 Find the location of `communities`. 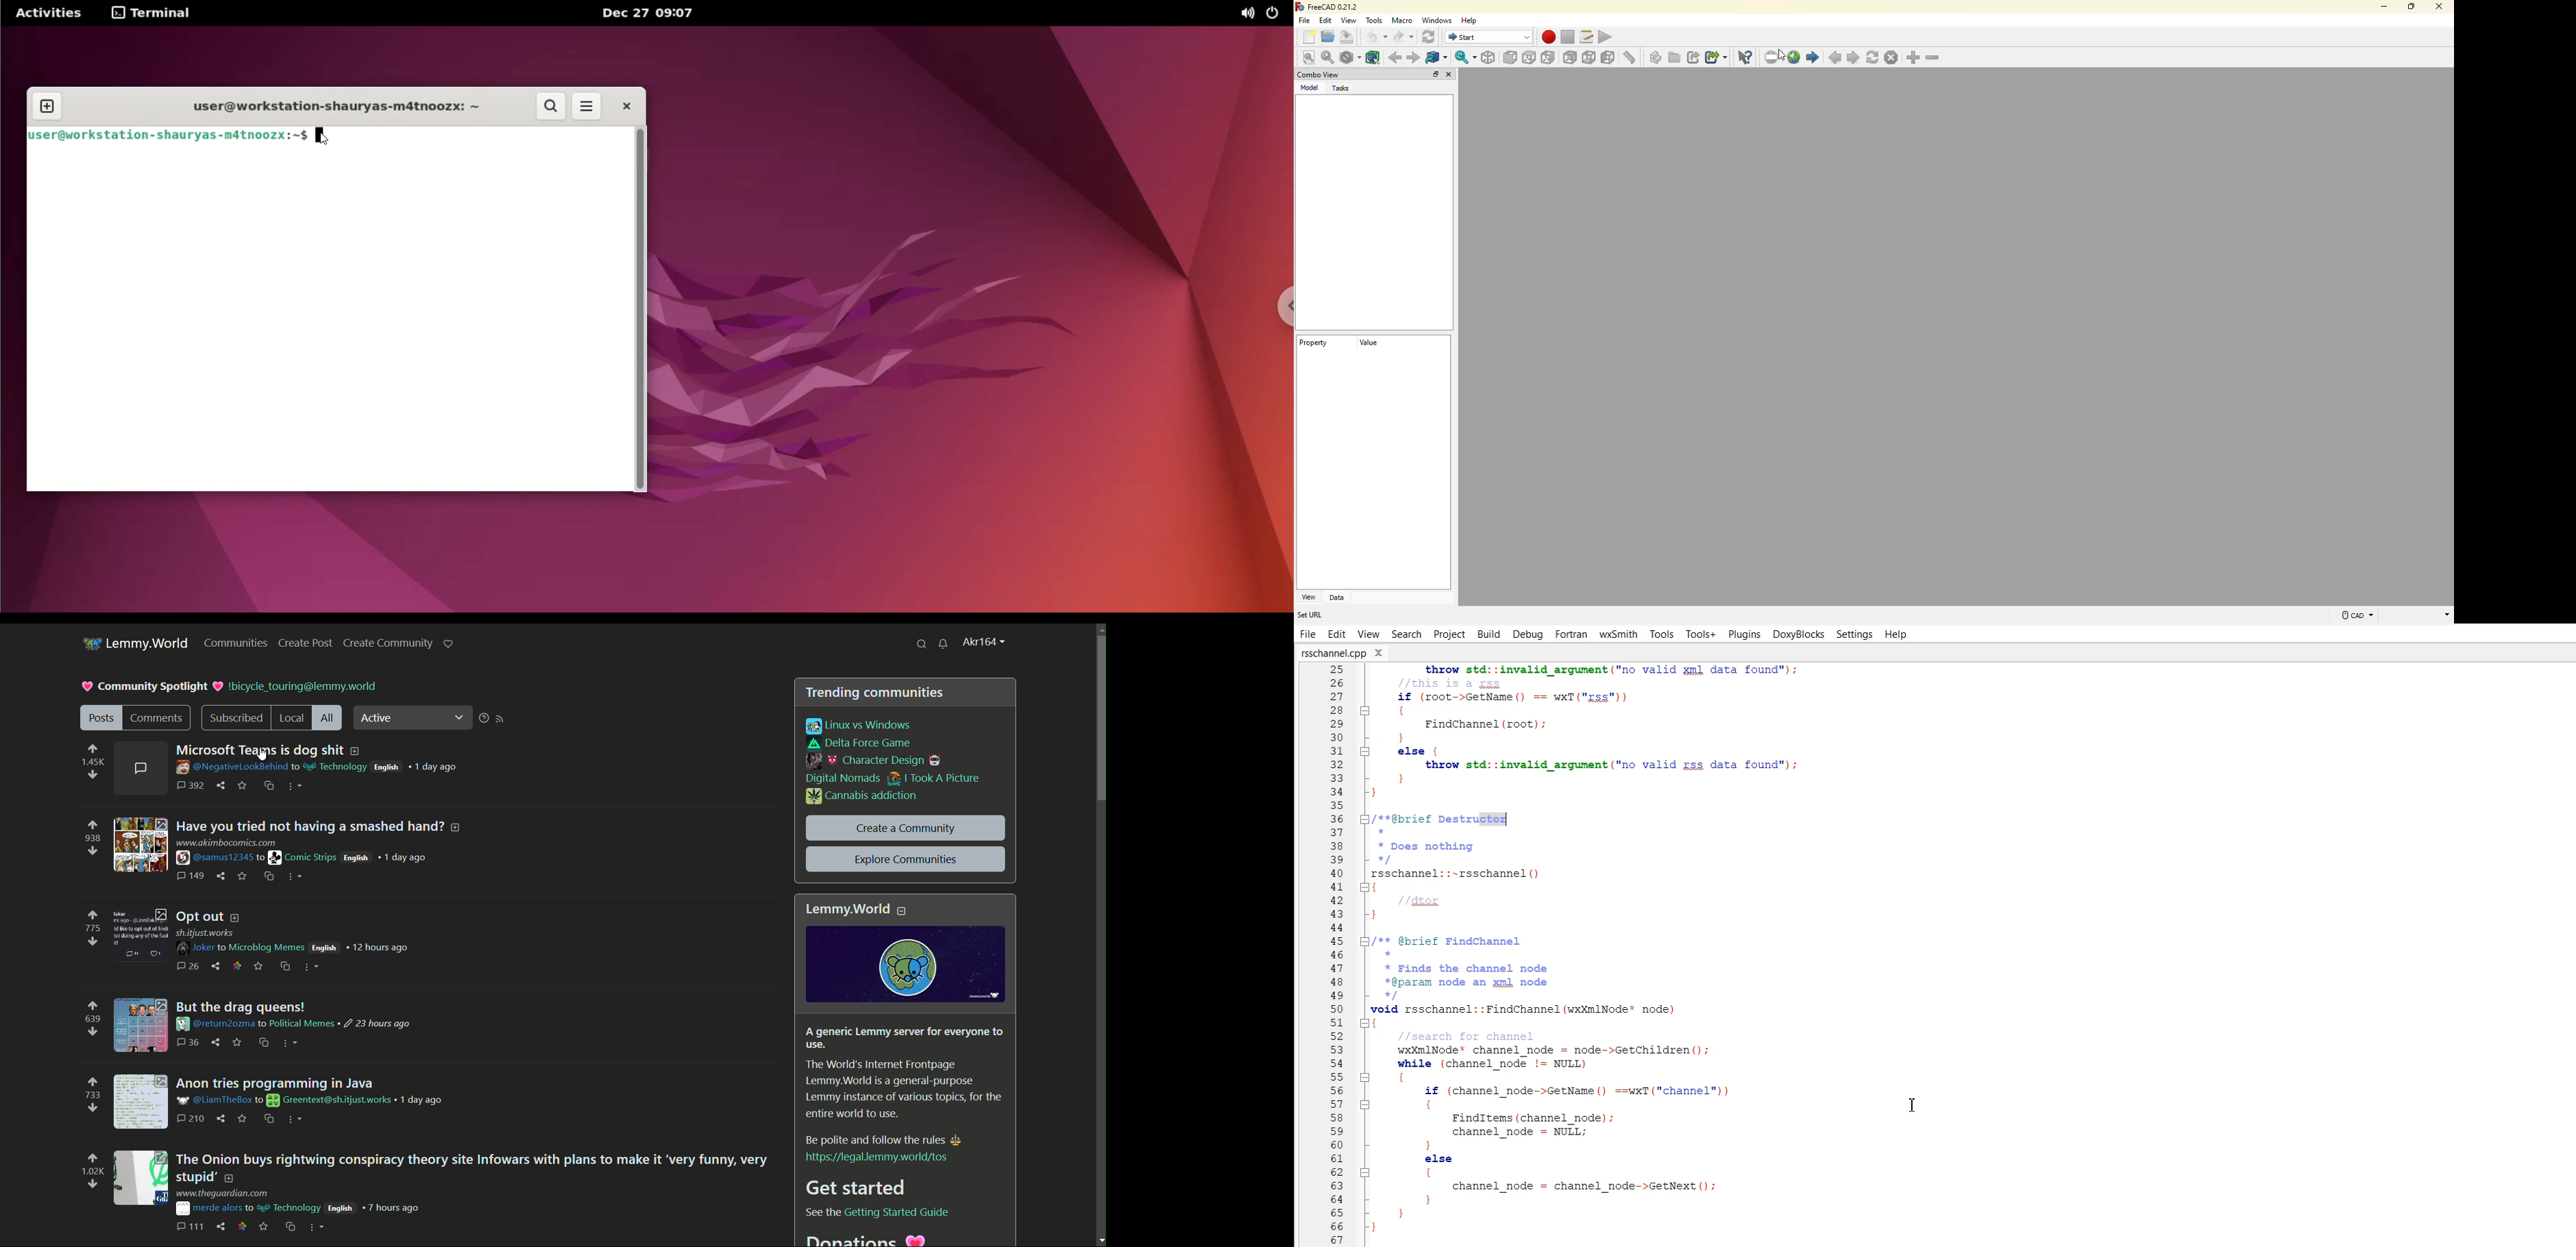

communities is located at coordinates (239, 643).